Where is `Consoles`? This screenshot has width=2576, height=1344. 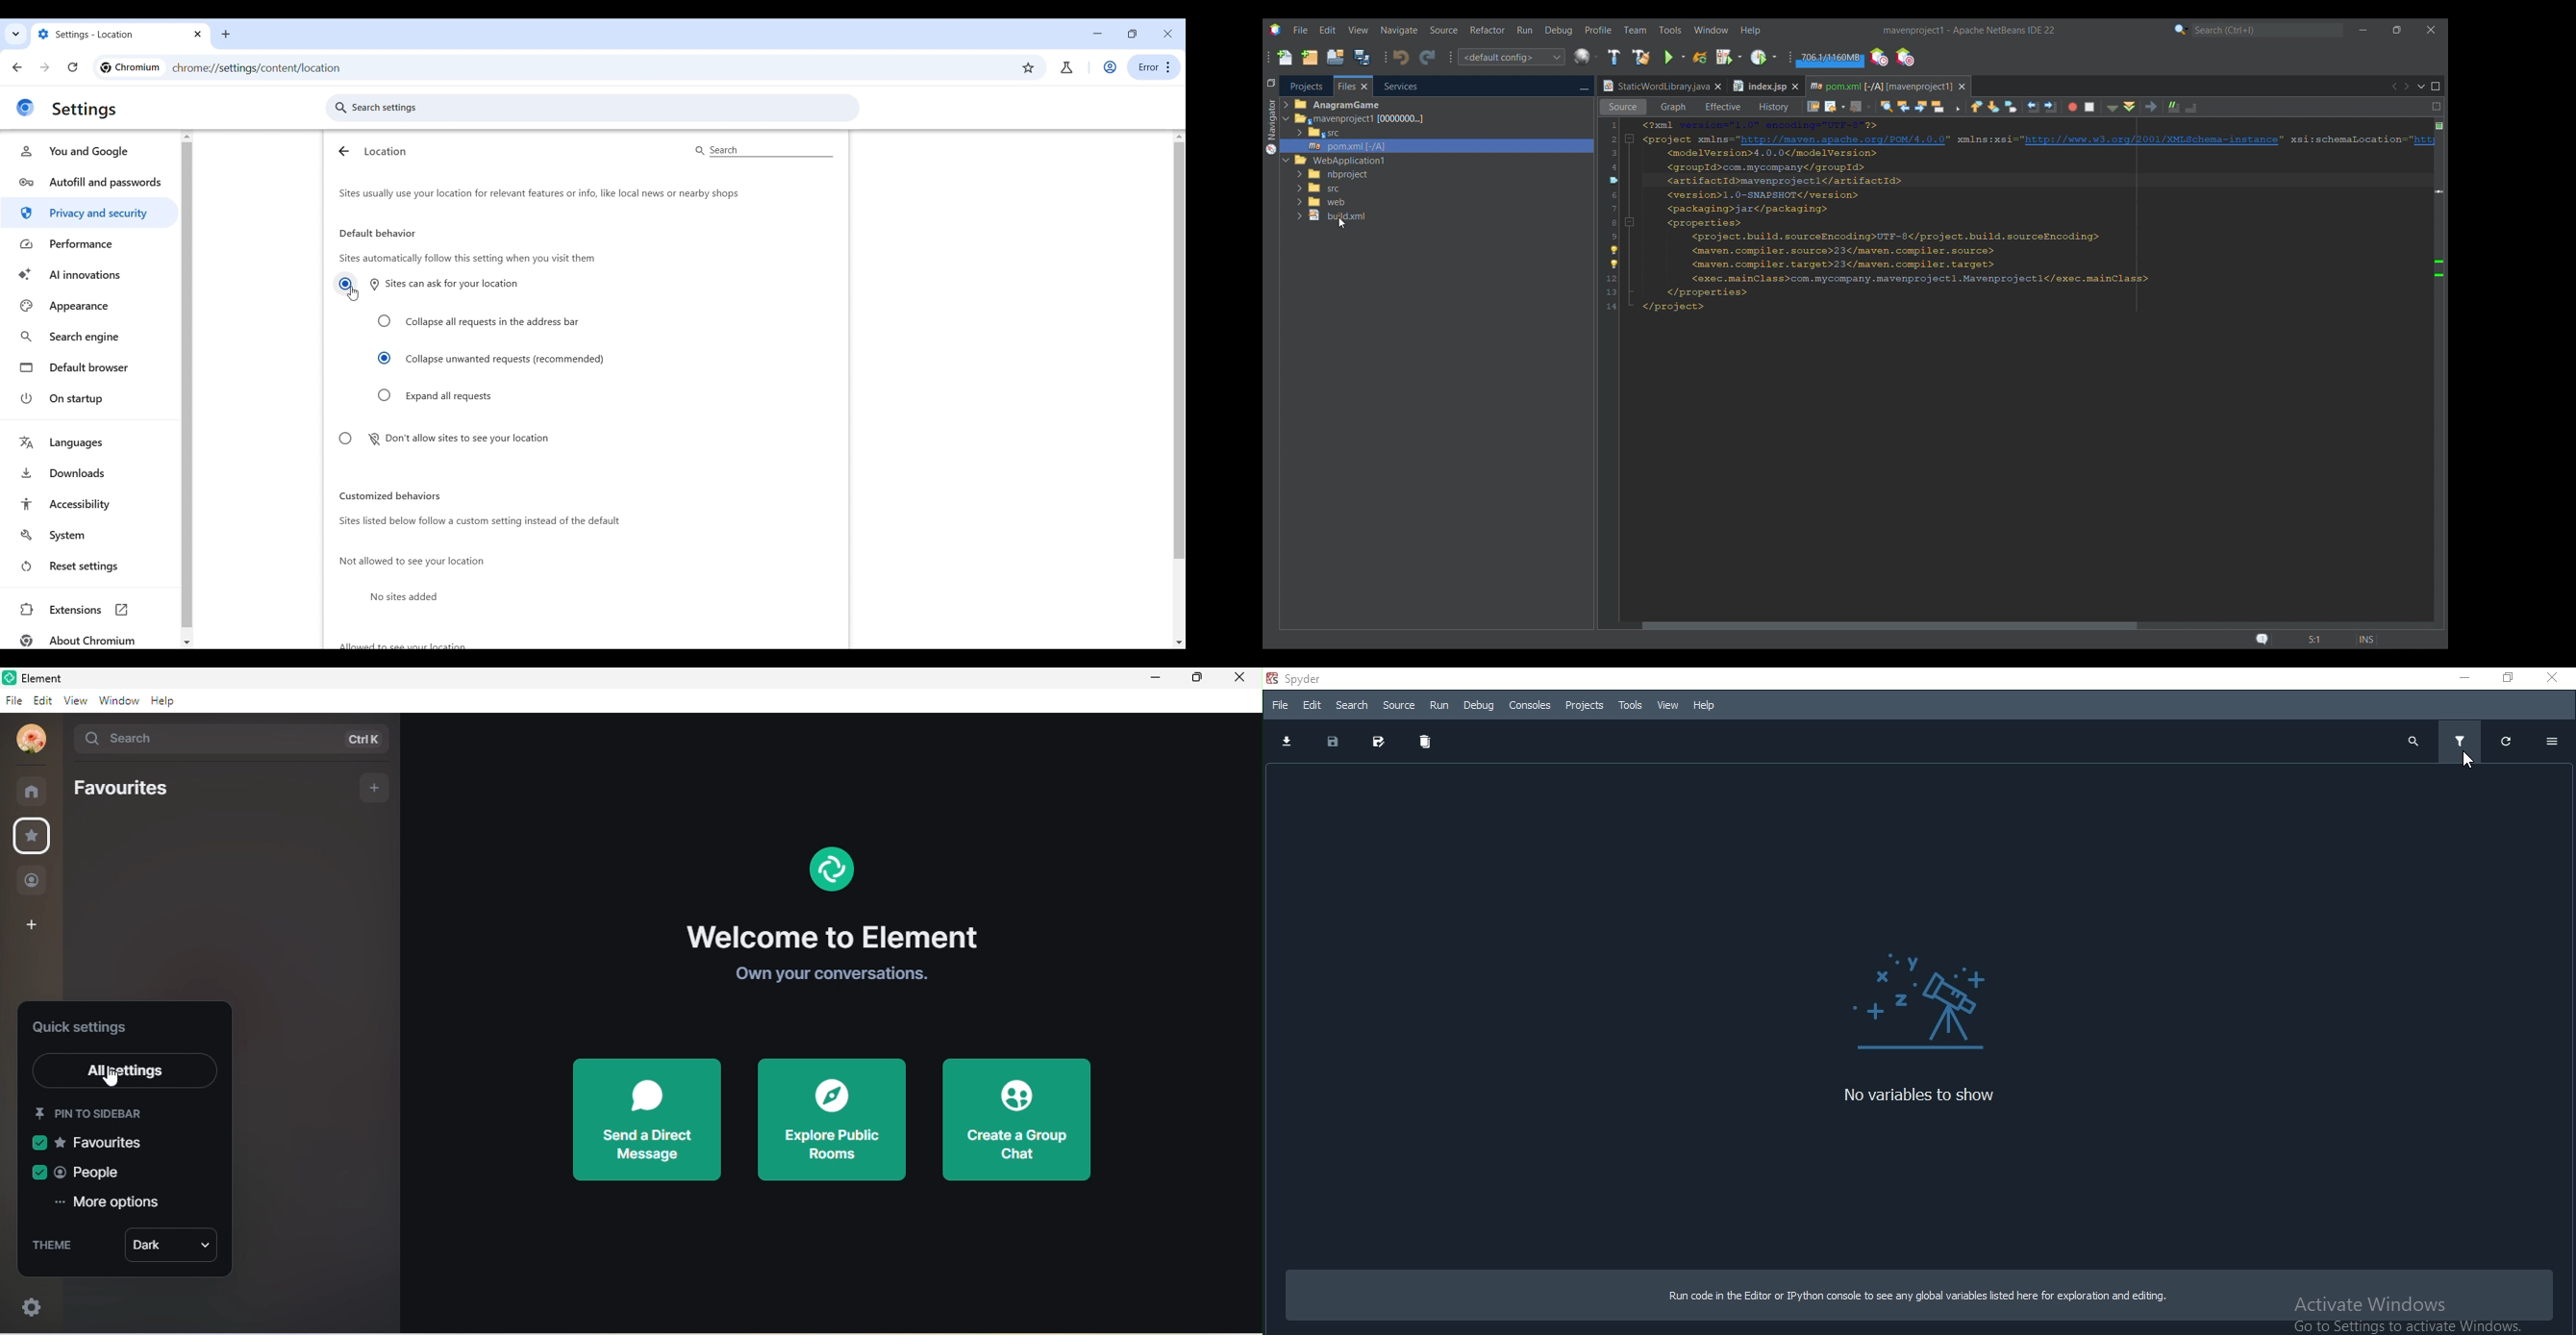
Consoles is located at coordinates (1531, 707).